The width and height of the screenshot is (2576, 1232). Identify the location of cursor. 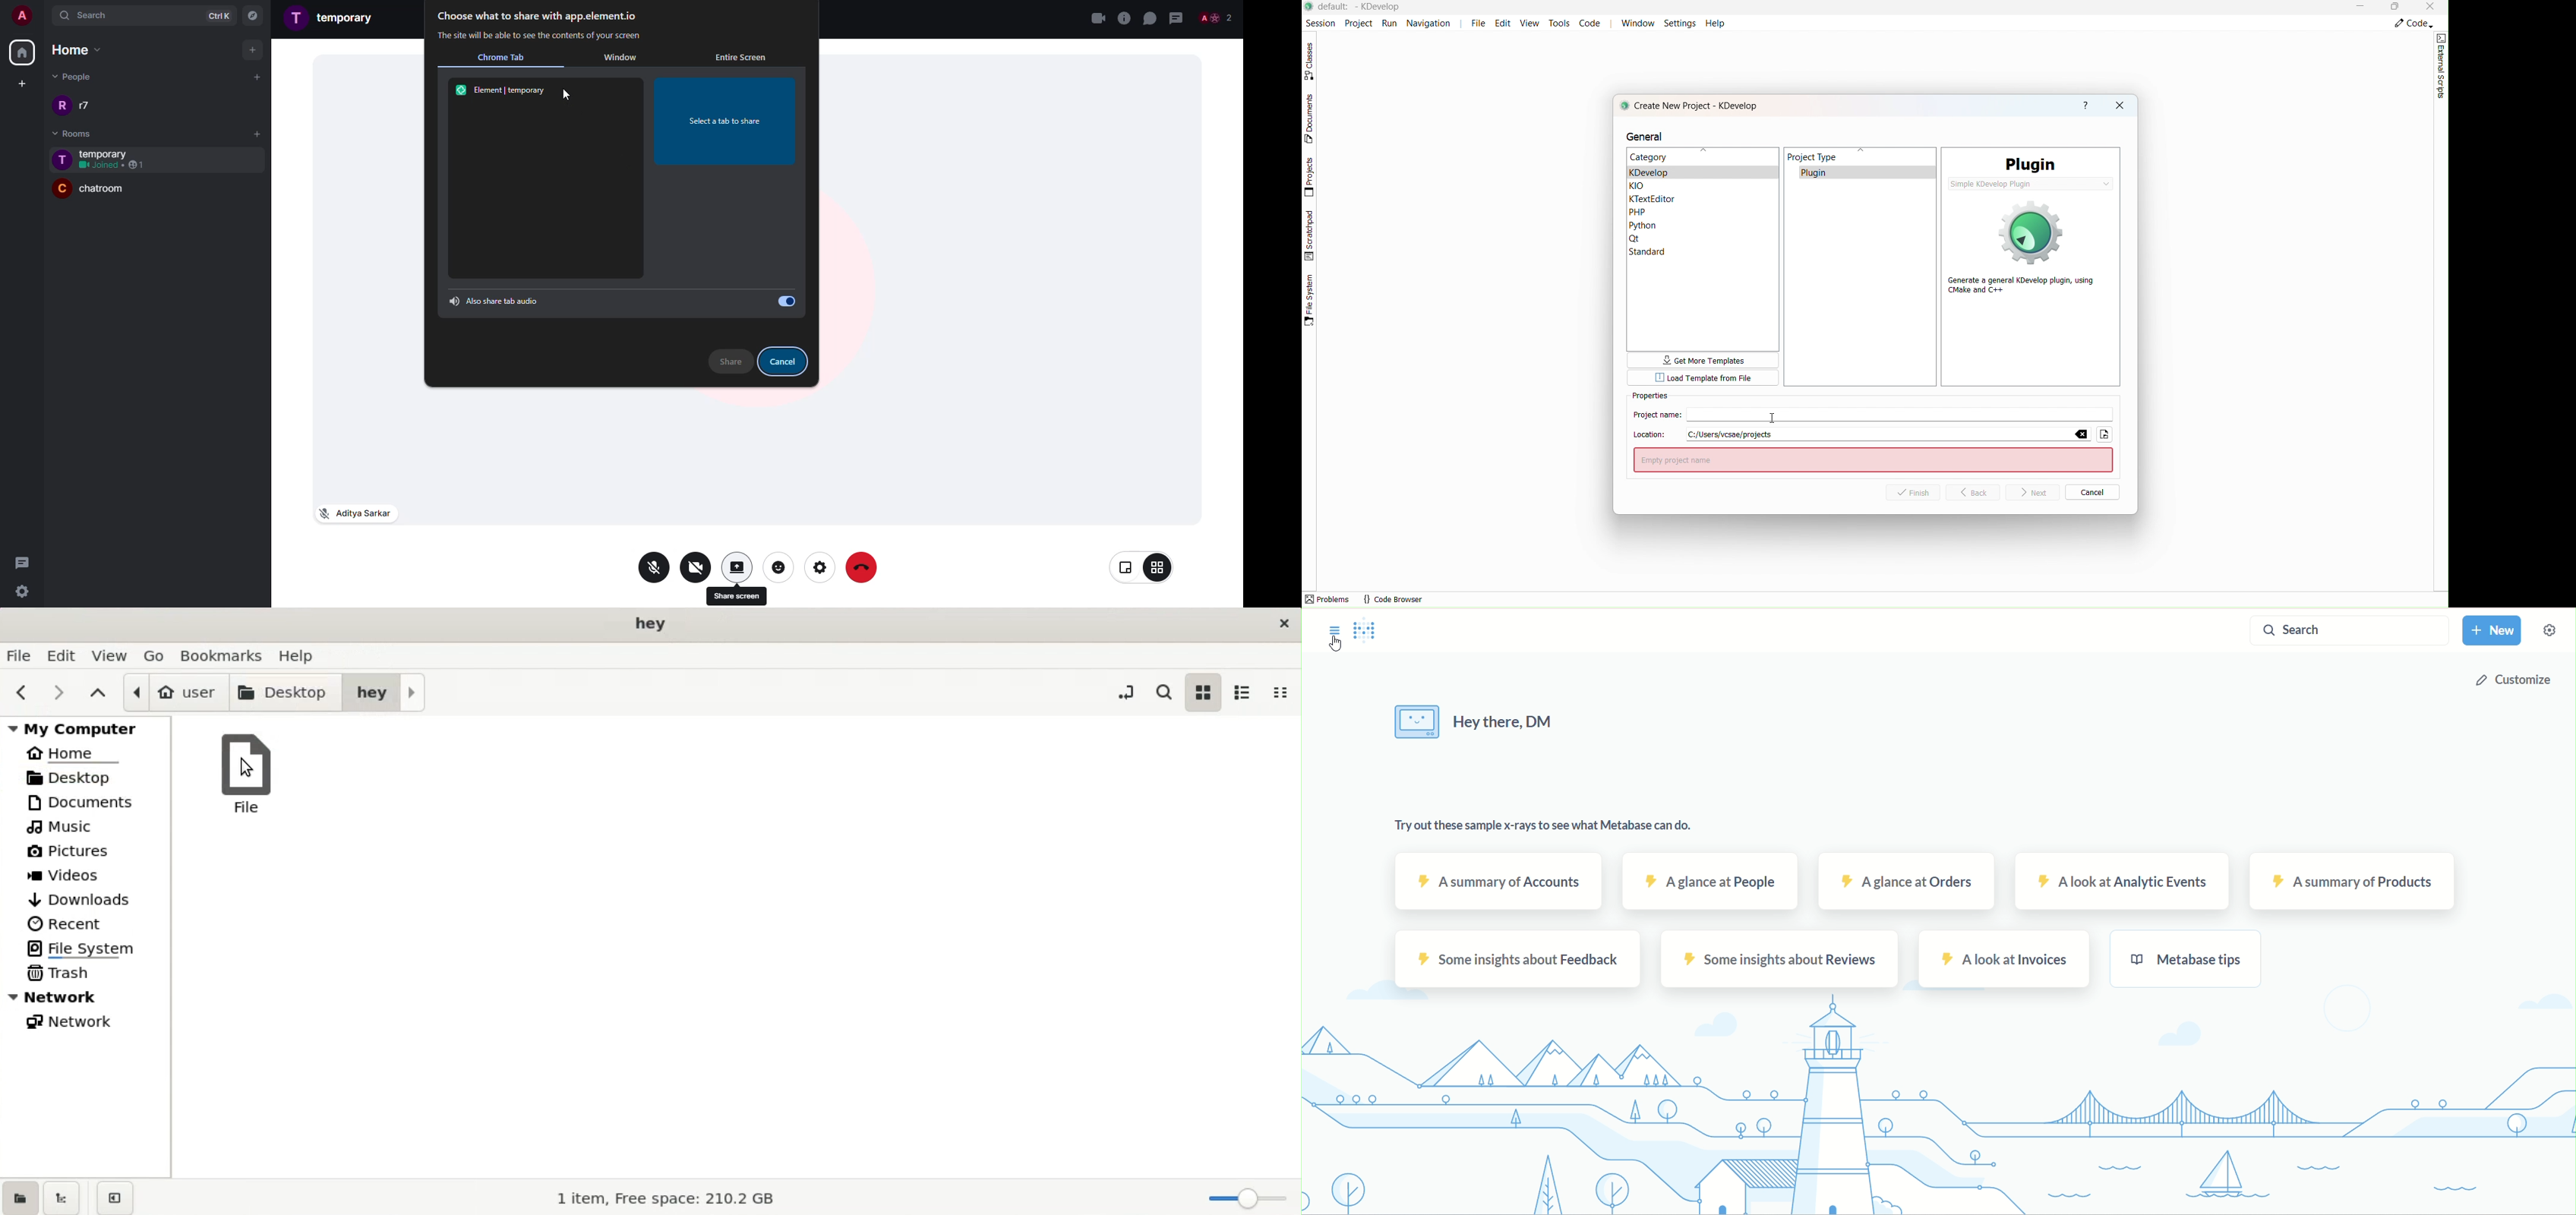
(1334, 645).